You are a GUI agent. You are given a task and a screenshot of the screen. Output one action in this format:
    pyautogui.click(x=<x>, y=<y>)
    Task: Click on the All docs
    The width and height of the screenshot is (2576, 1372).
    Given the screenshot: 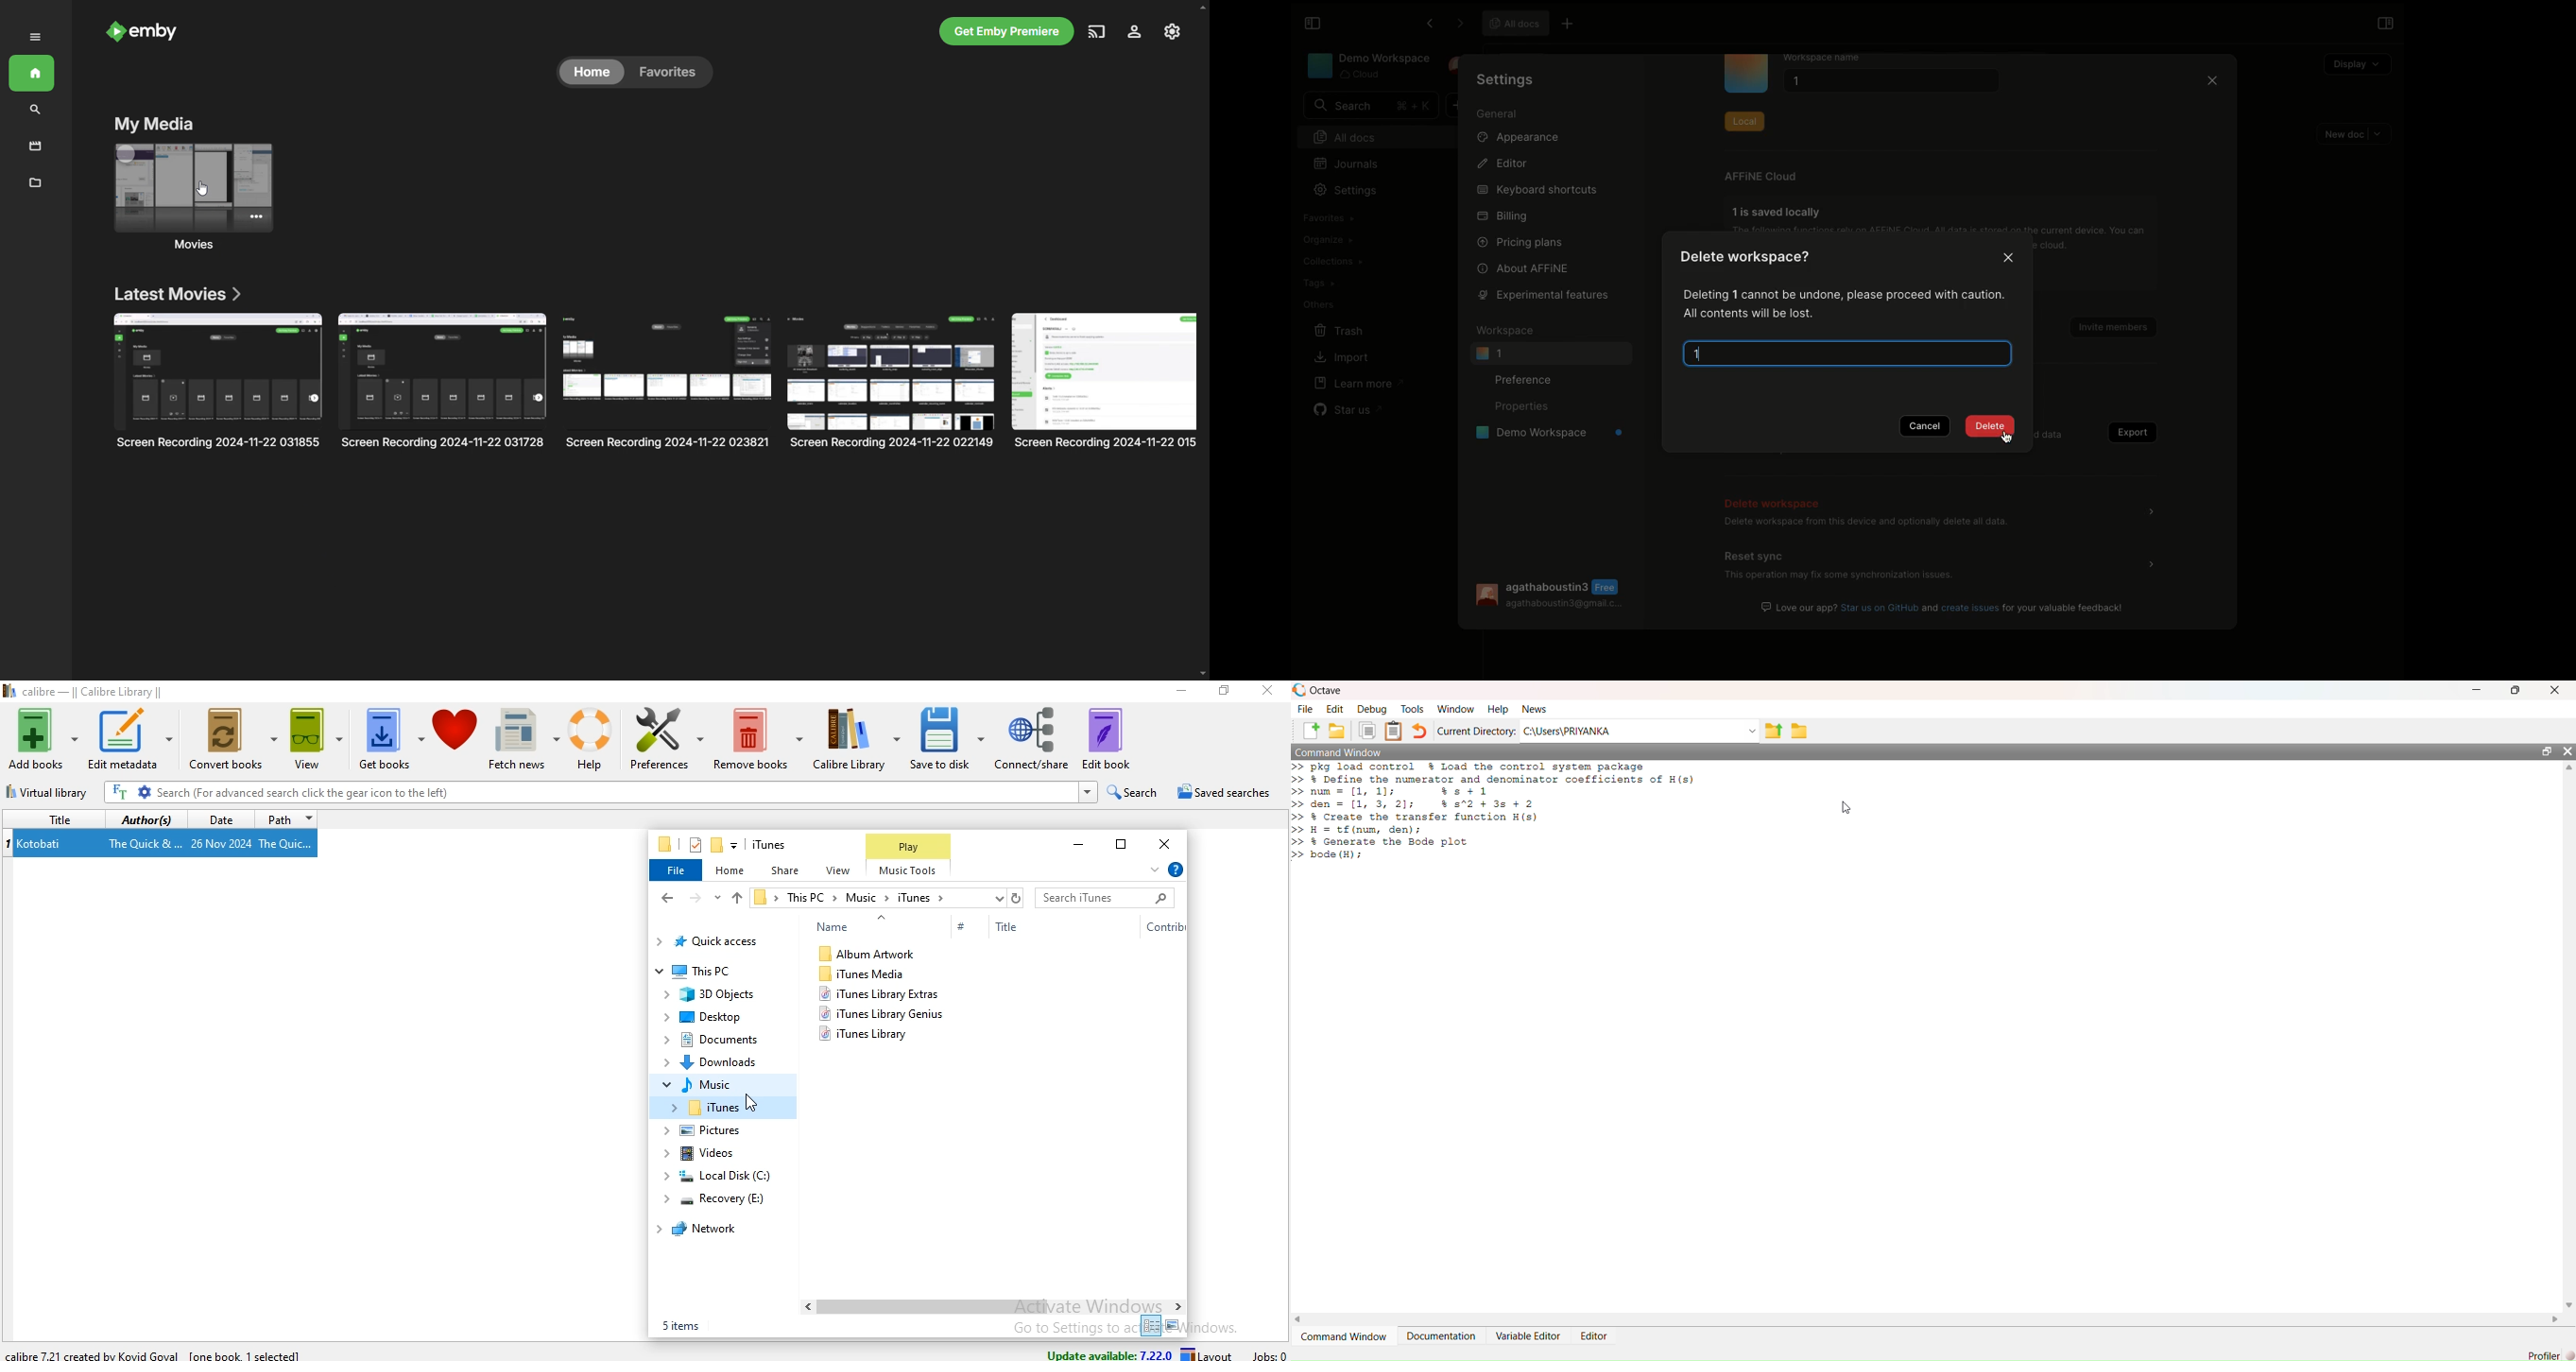 What is the action you would take?
    pyautogui.click(x=1516, y=23)
    